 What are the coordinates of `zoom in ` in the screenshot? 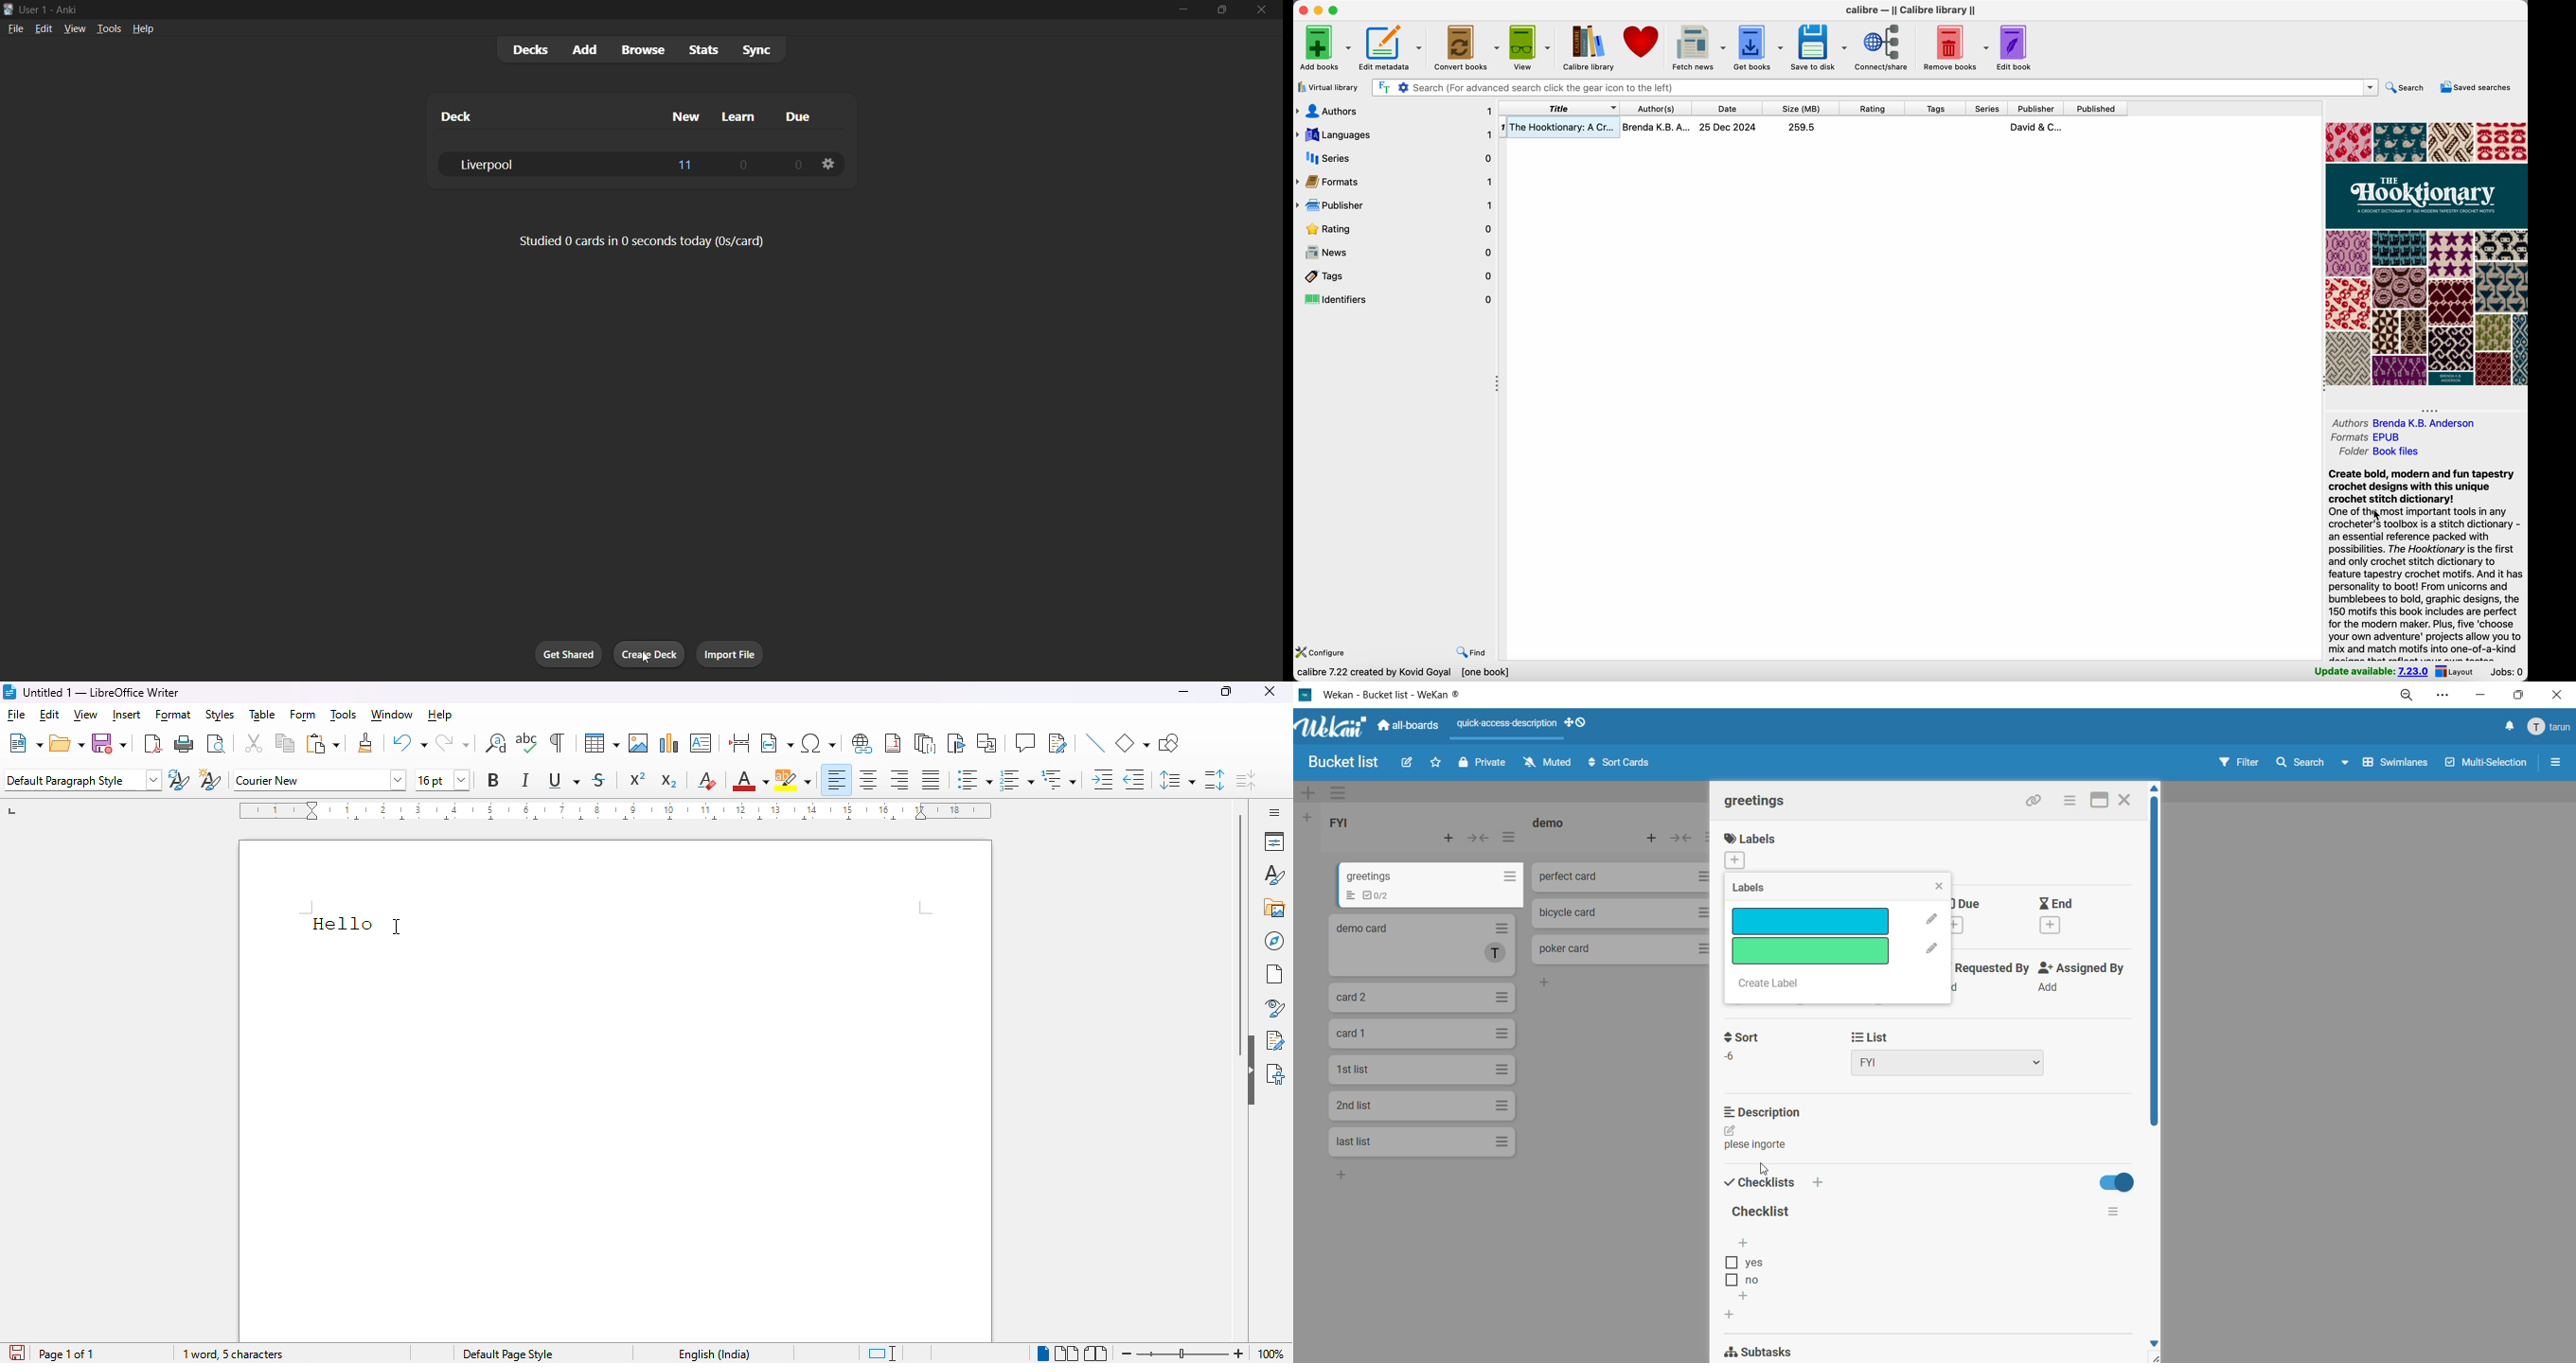 It's located at (1238, 1354).